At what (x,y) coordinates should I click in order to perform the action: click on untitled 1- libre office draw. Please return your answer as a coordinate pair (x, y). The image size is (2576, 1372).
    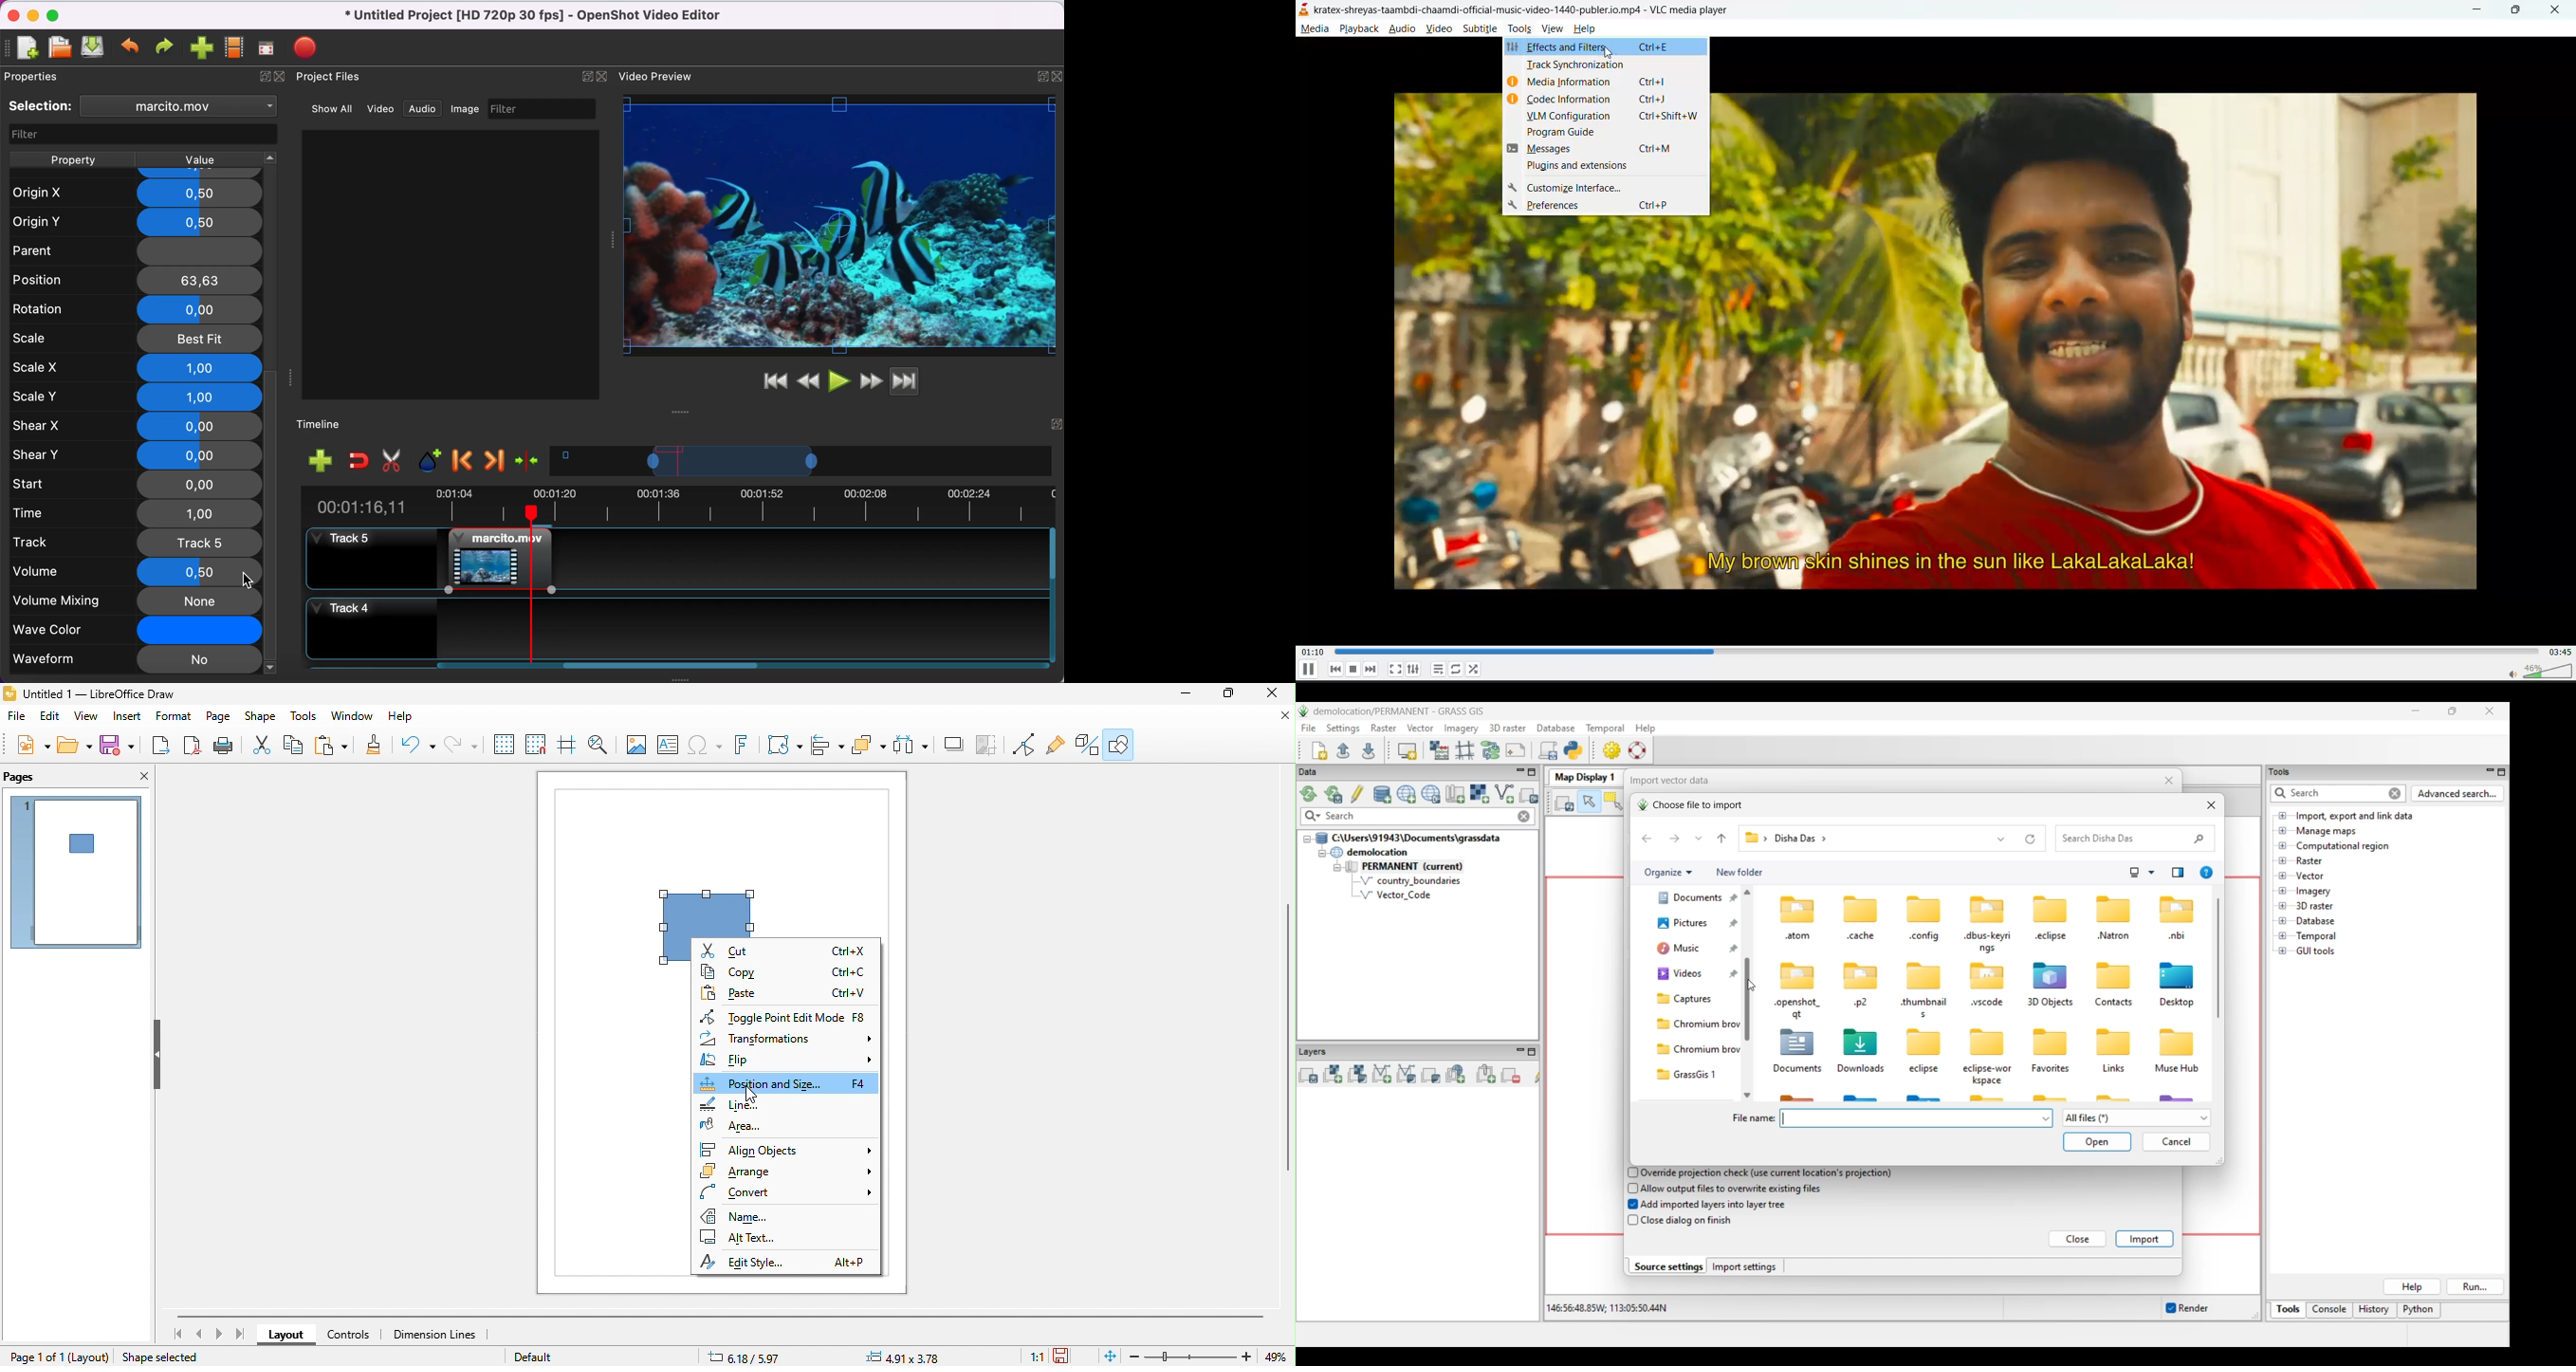
    Looking at the image, I should click on (108, 694).